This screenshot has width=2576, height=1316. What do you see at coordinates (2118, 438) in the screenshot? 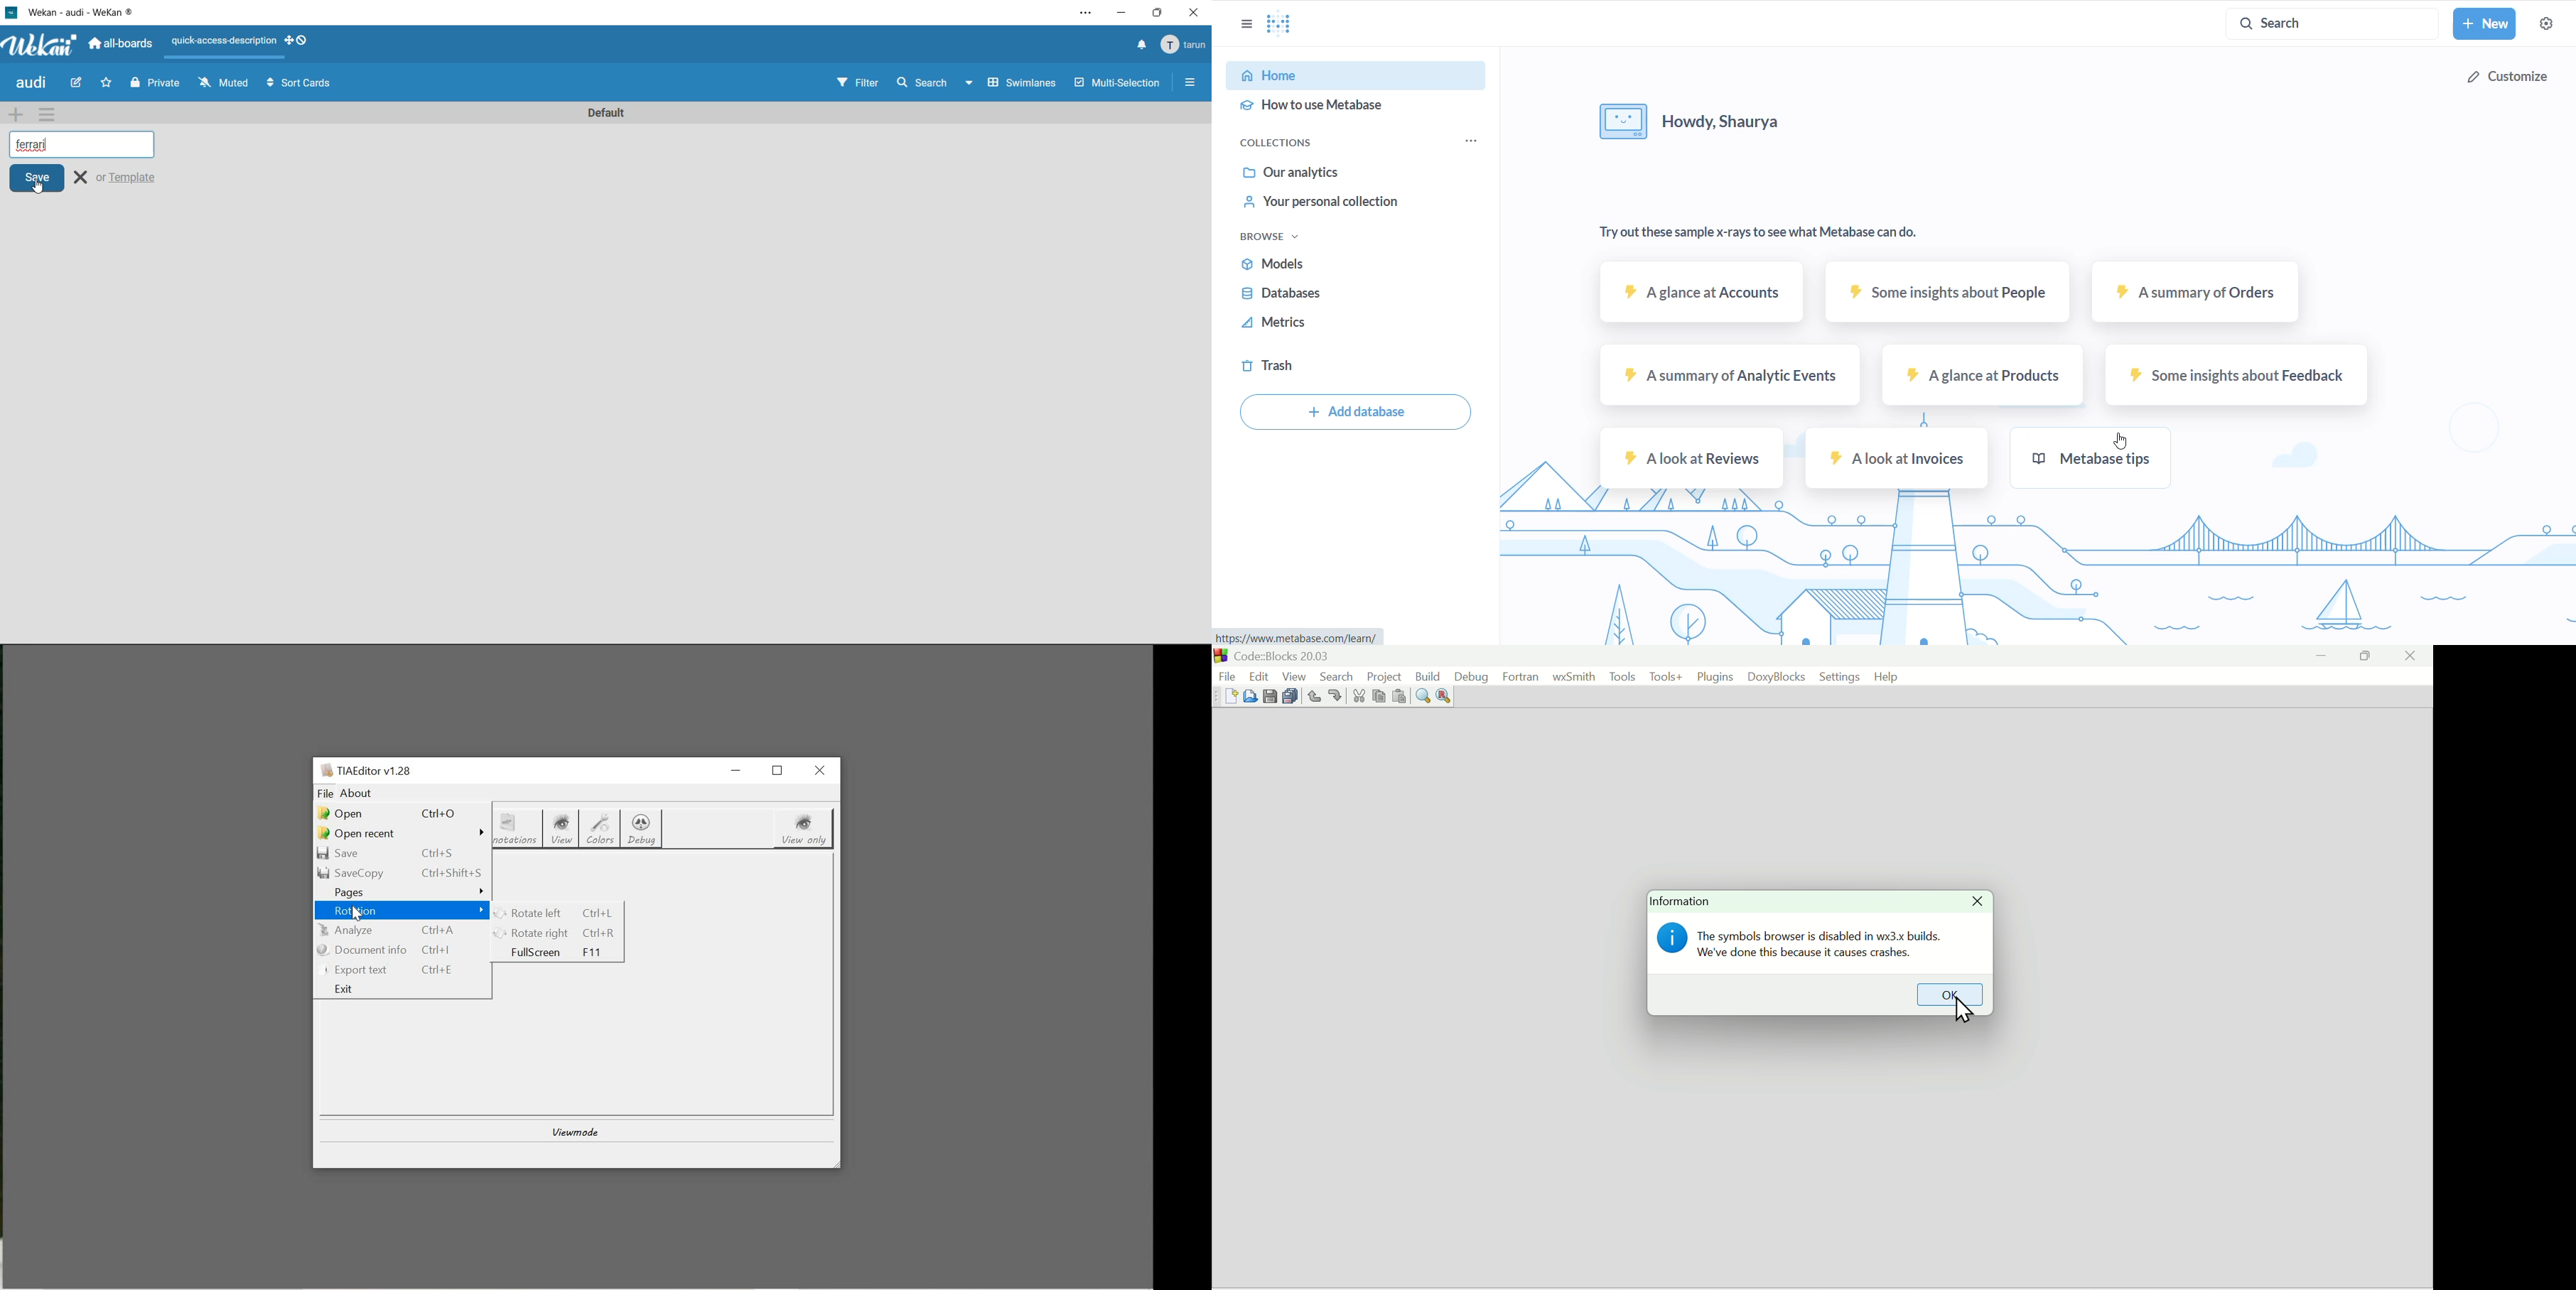
I see `cursor` at bounding box center [2118, 438].